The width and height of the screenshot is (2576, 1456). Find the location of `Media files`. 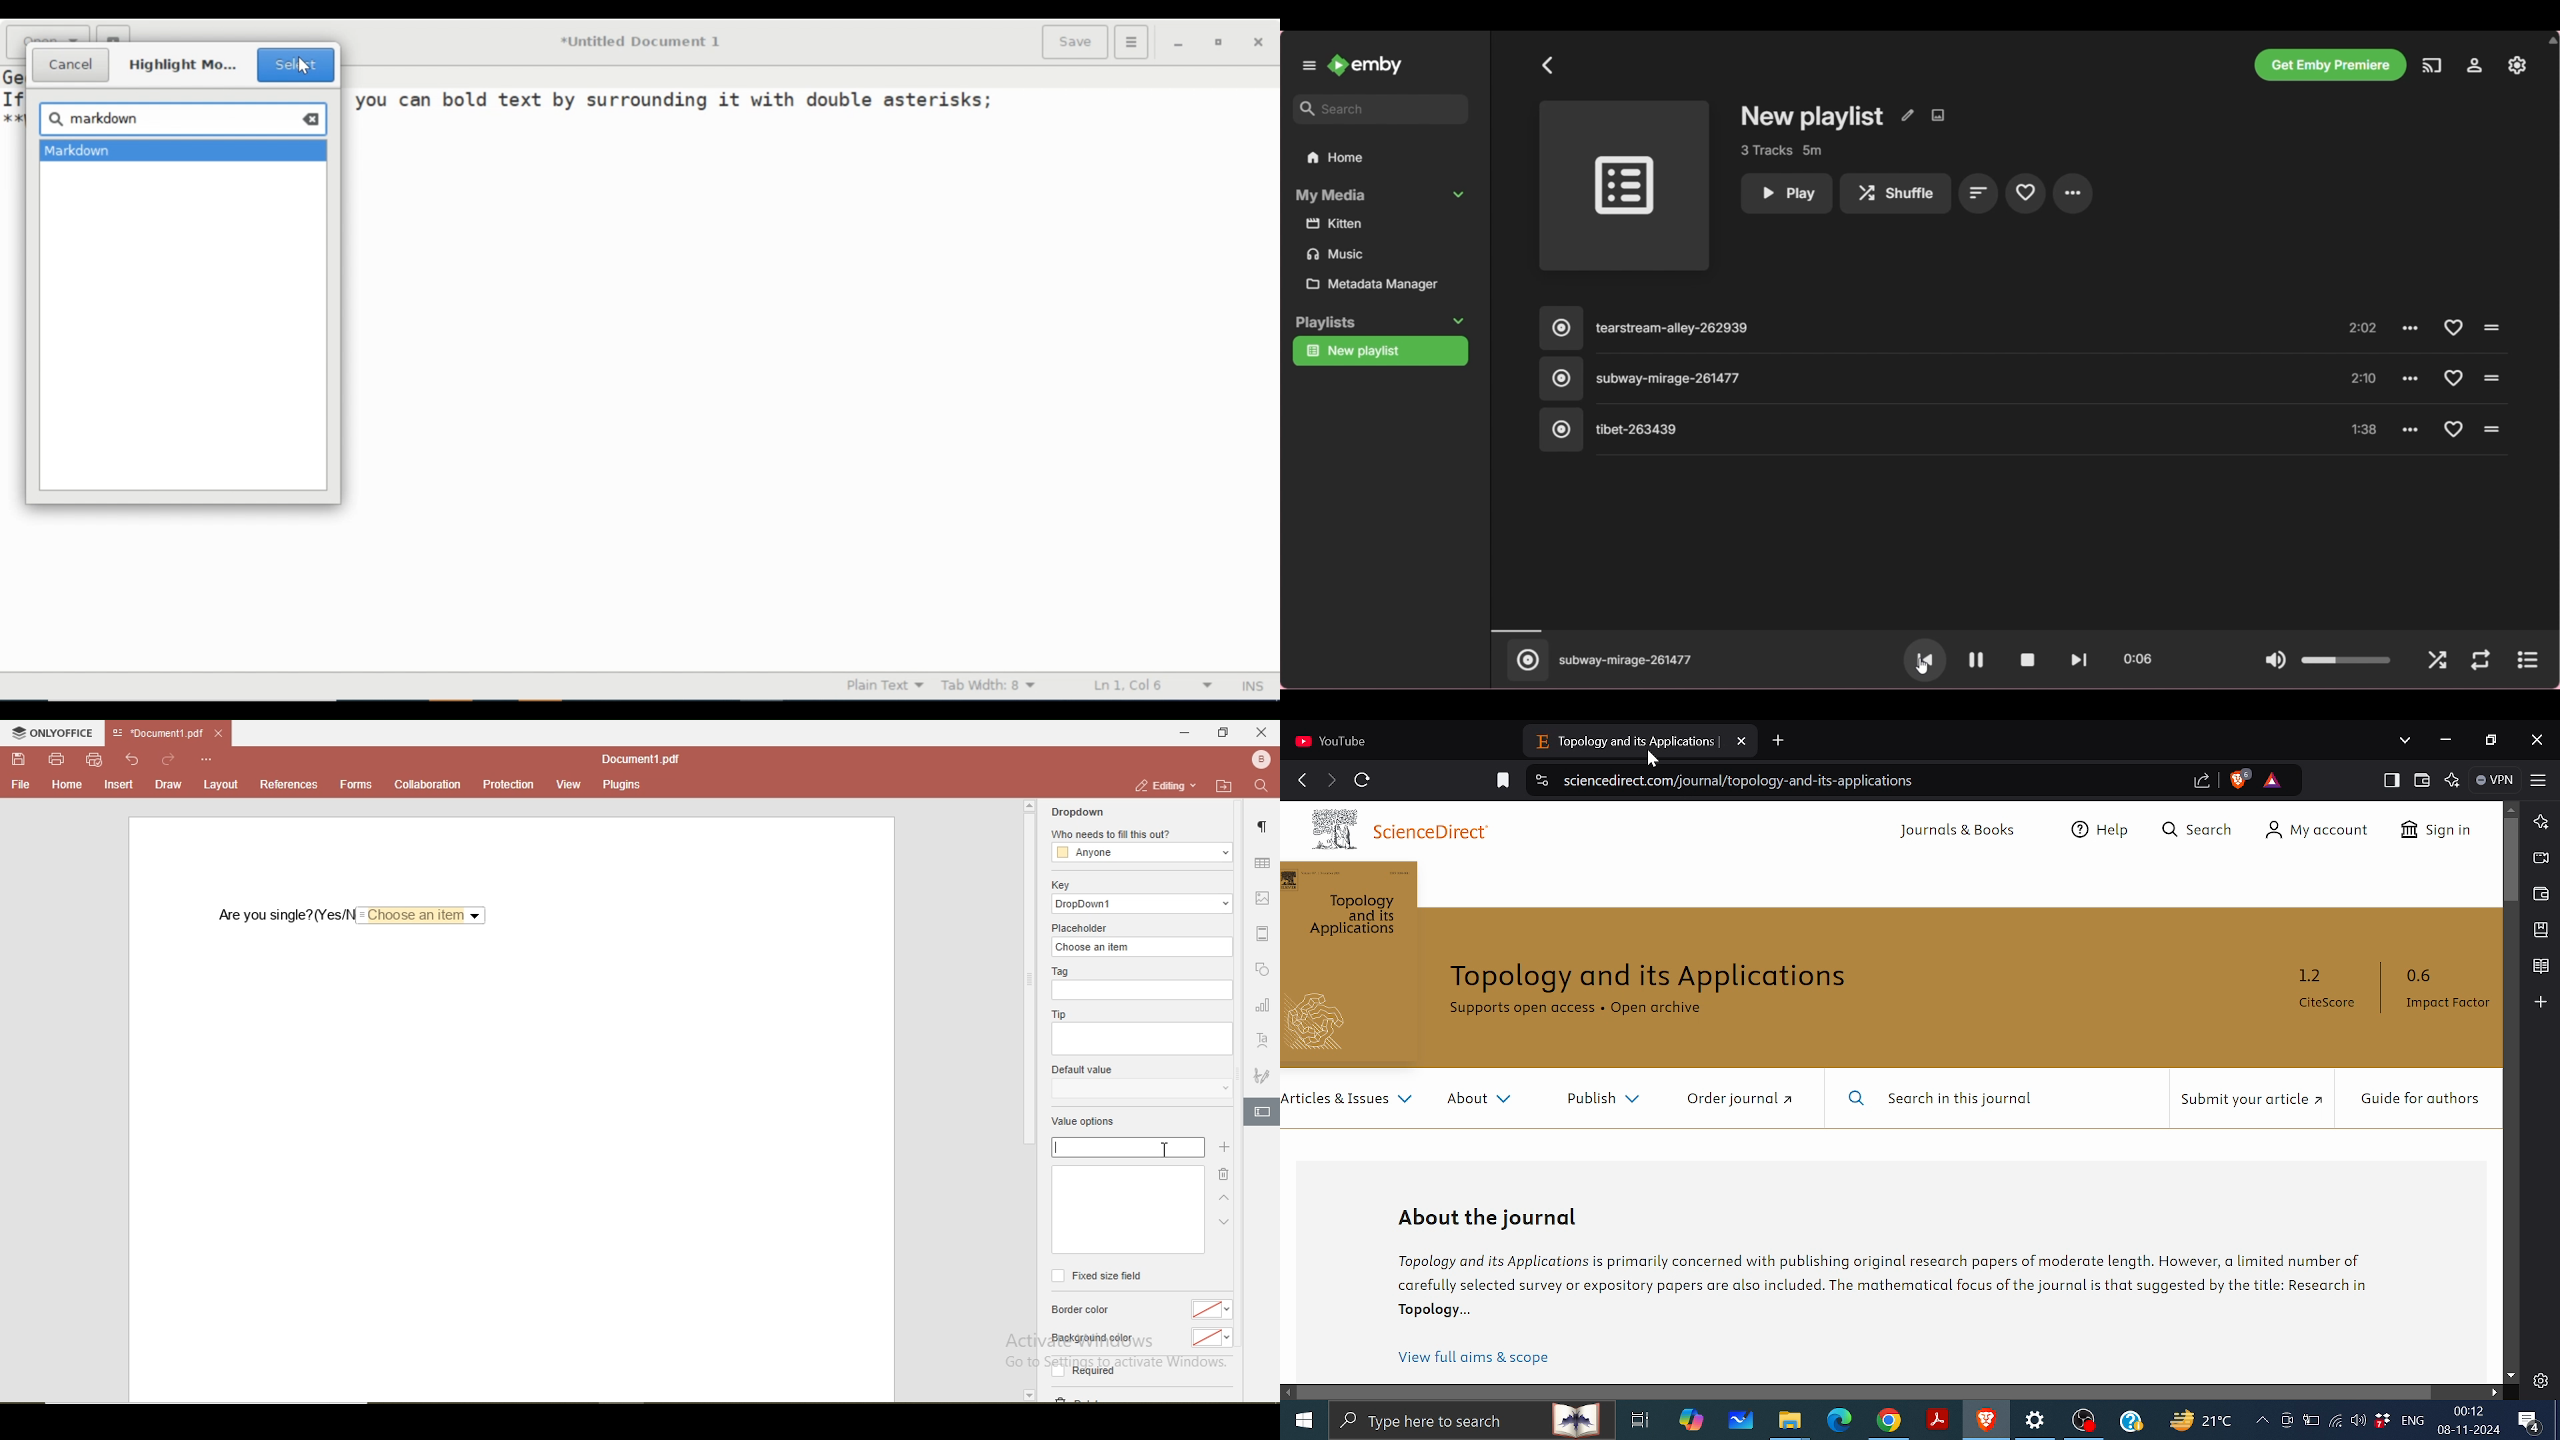

Media files is located at coordinates (1383, 240).